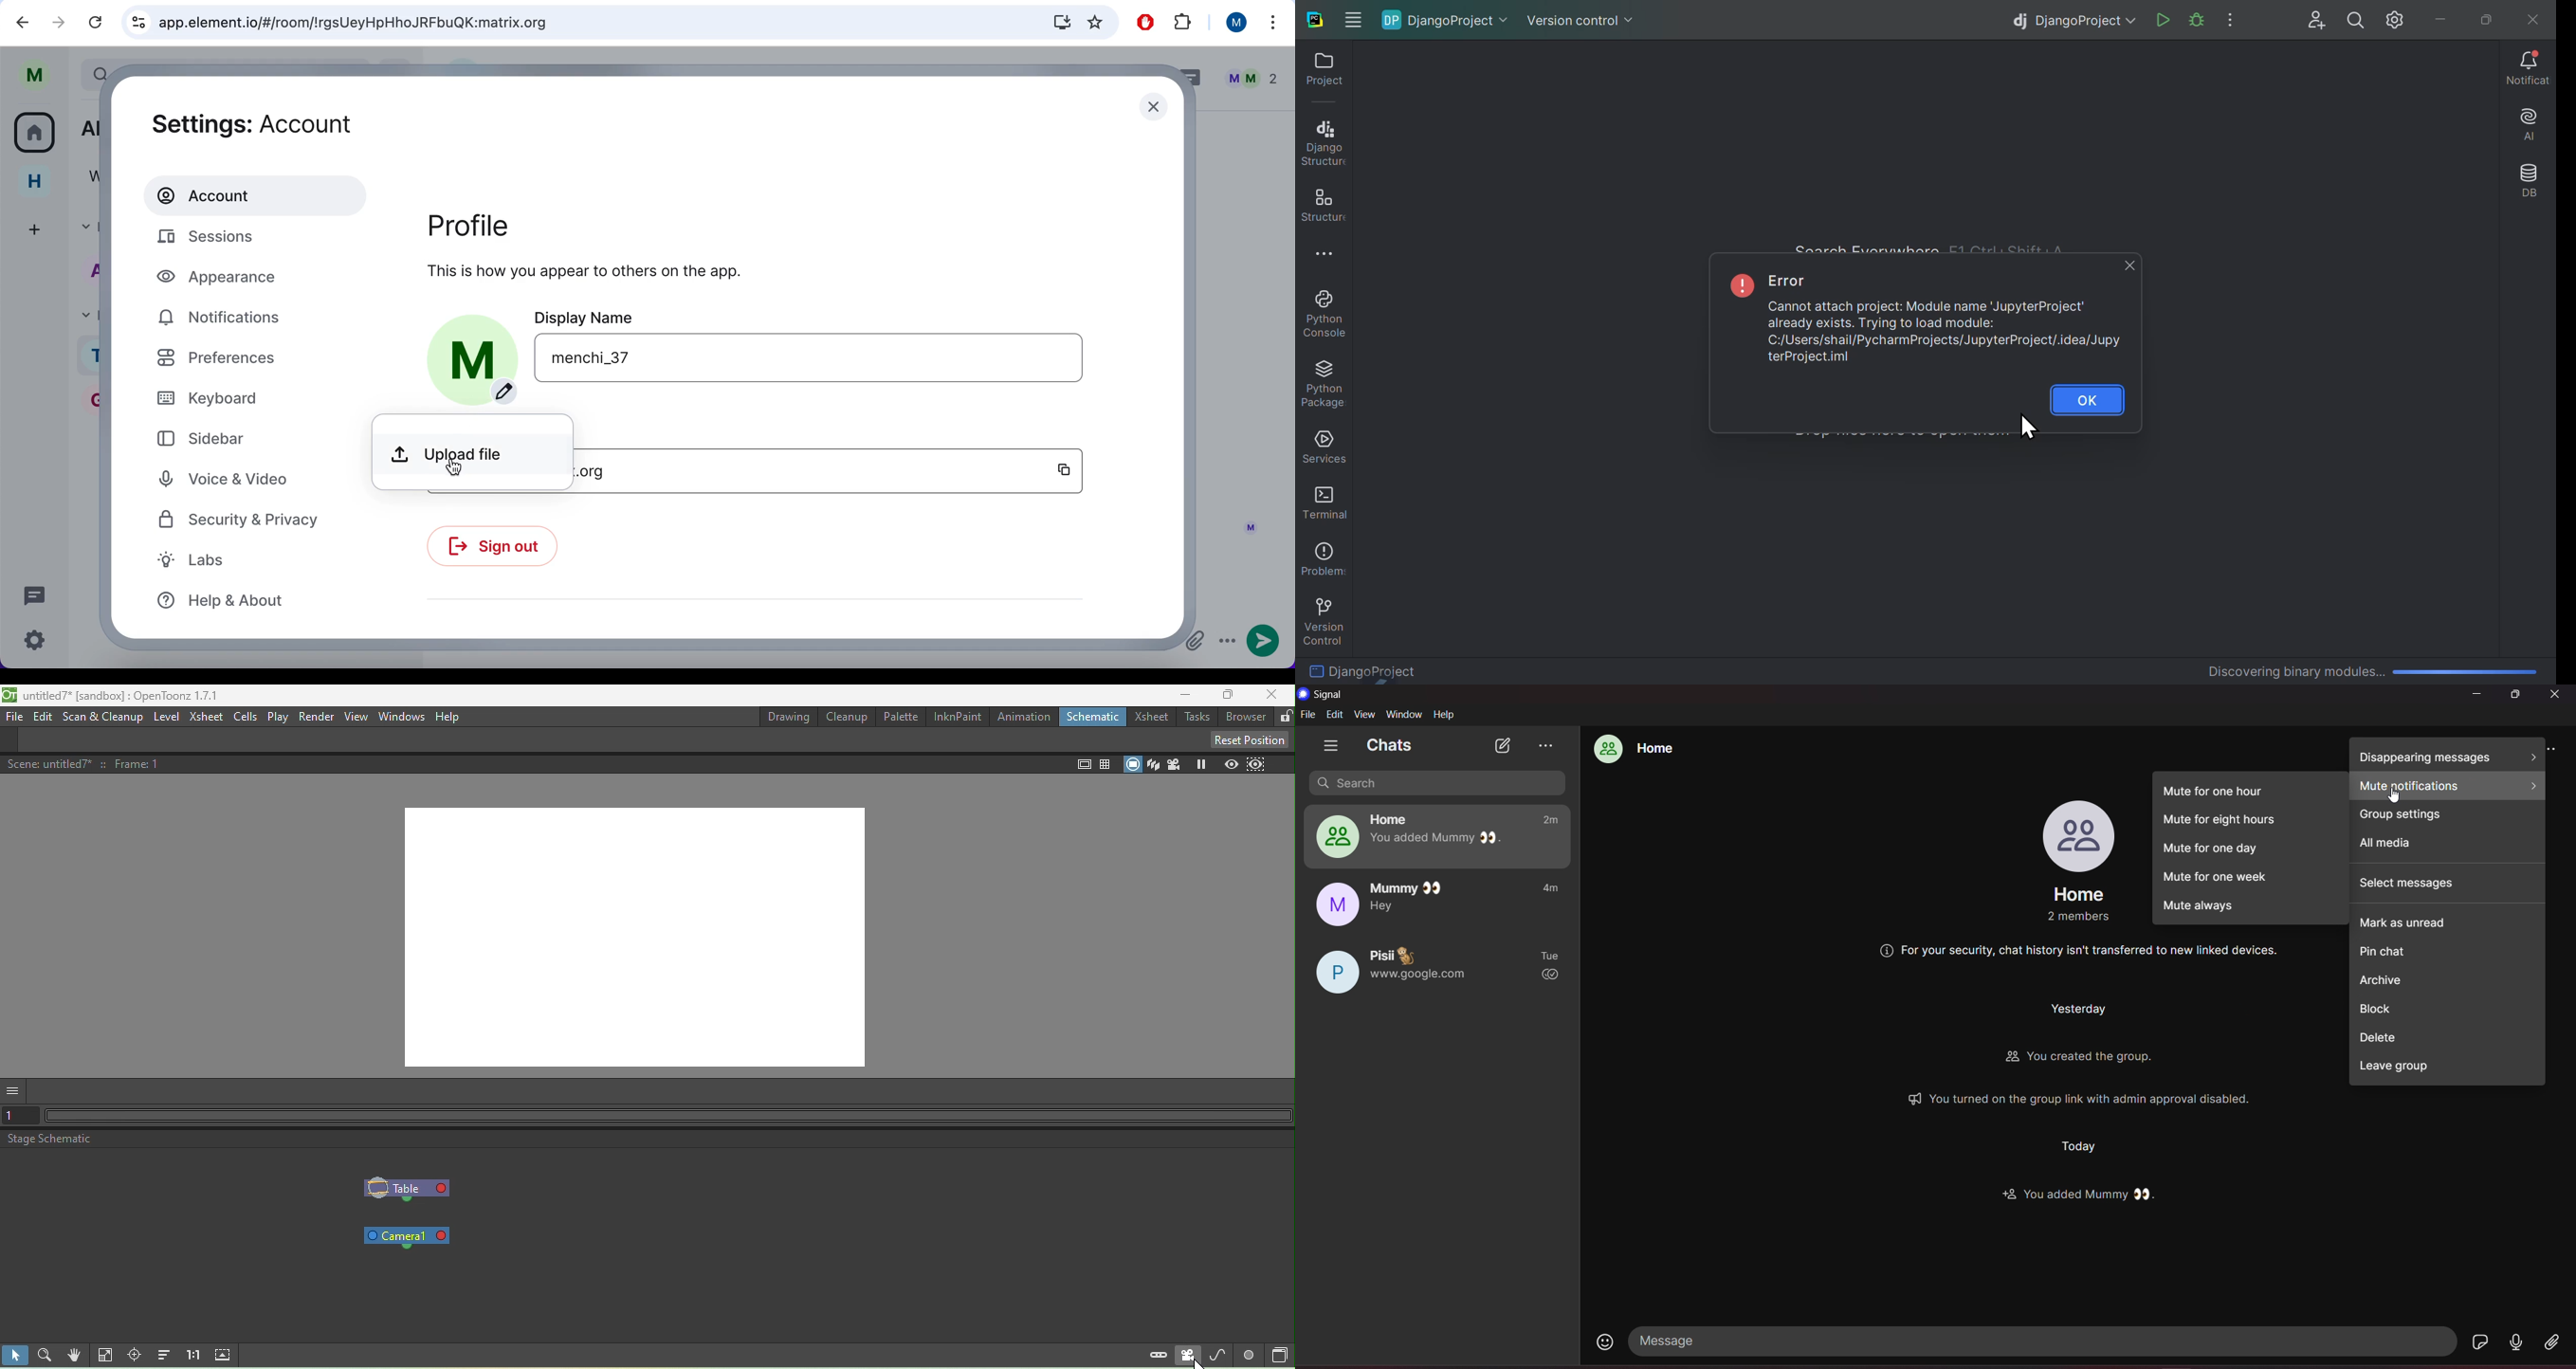 The width and height of the screenshot is (2576, 1372). I want to click on message, so click(2044, 1341).